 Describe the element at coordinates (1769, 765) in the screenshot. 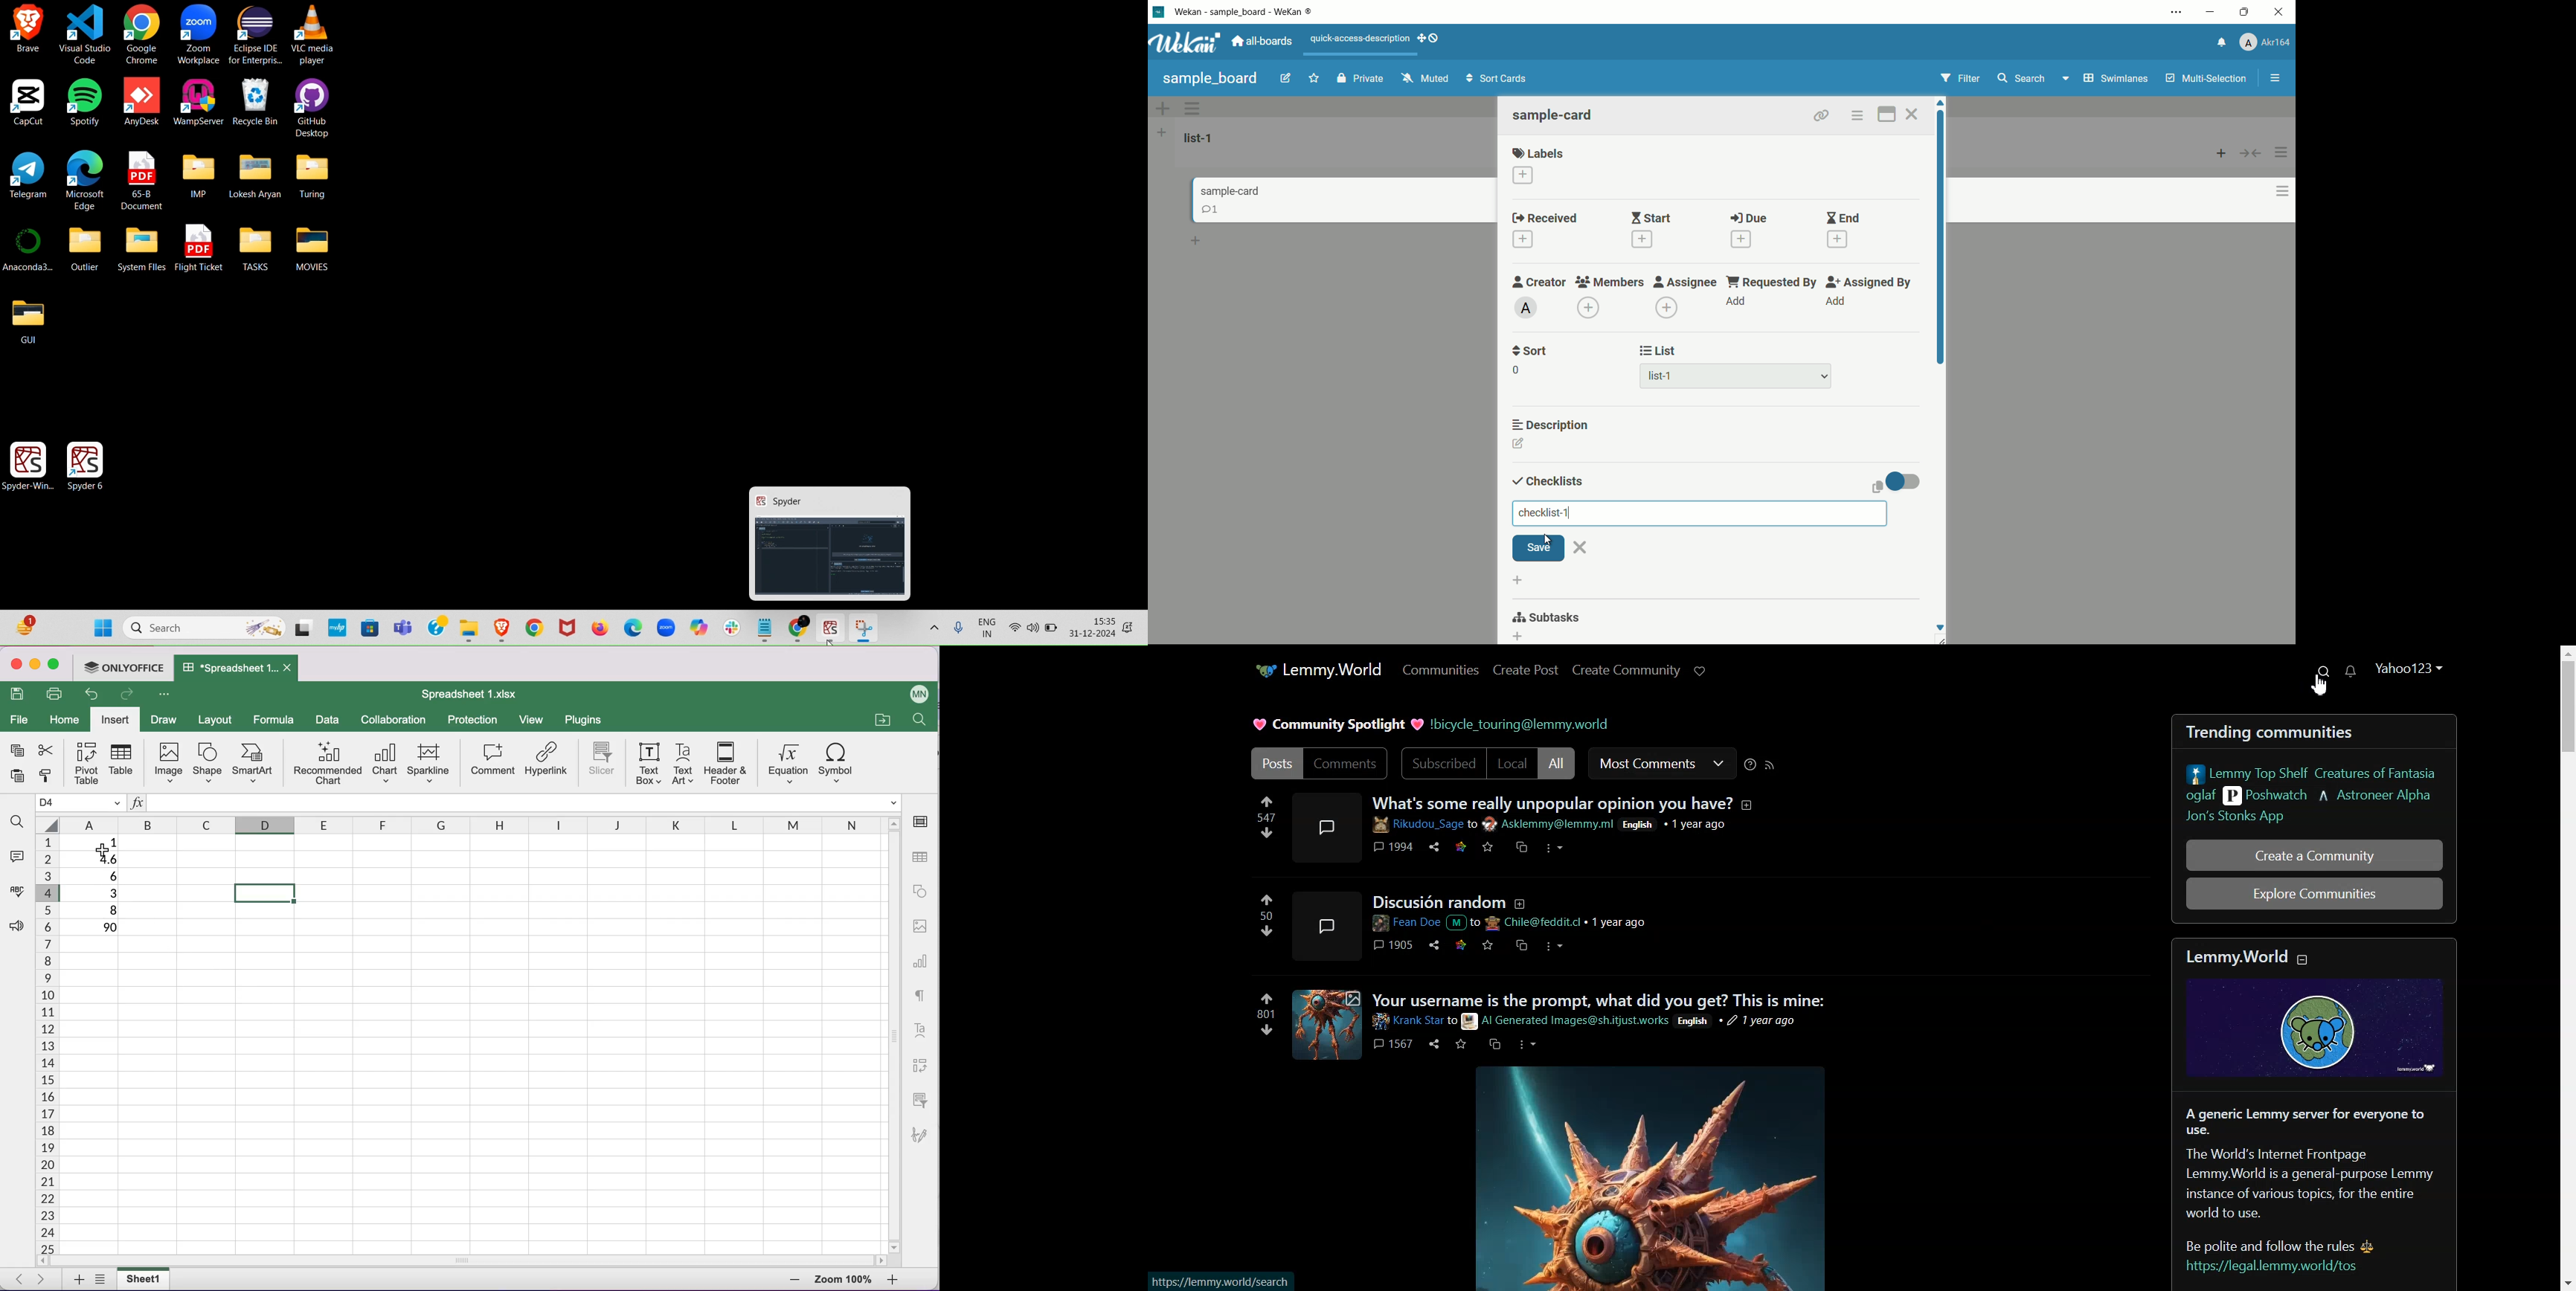

I see `RSS` at that location.